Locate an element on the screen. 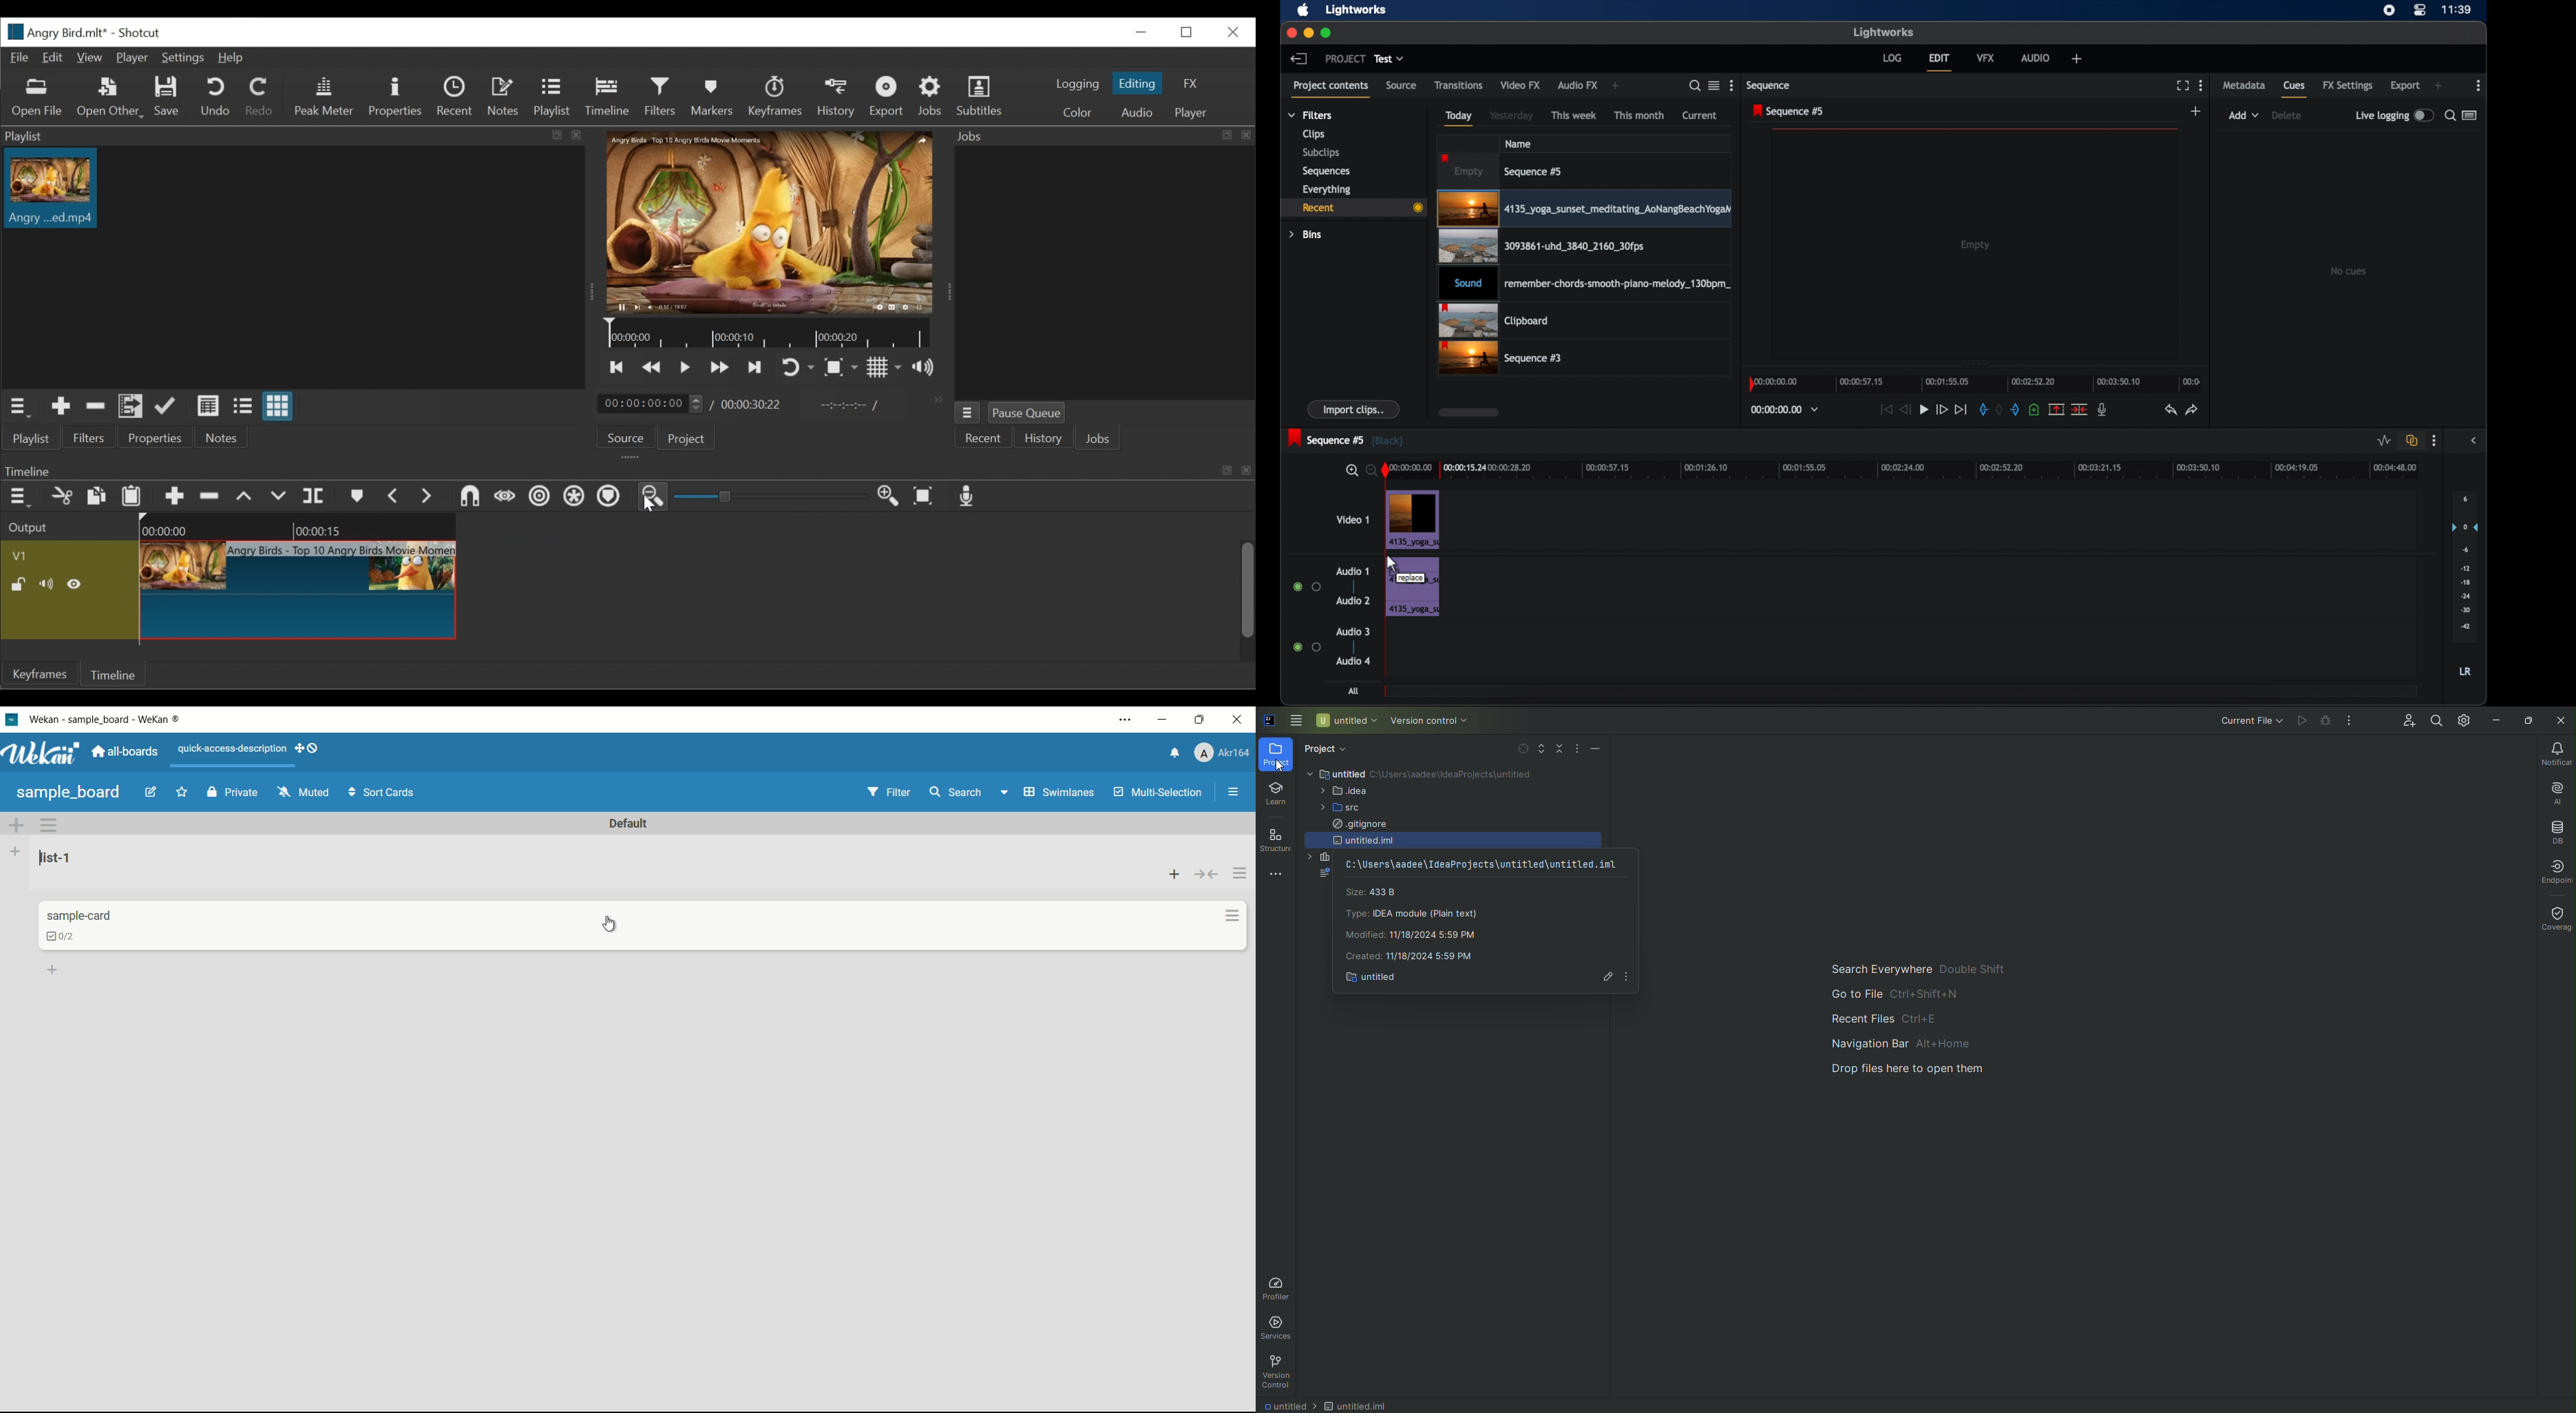  Paste is located at coordinates (131, 498).